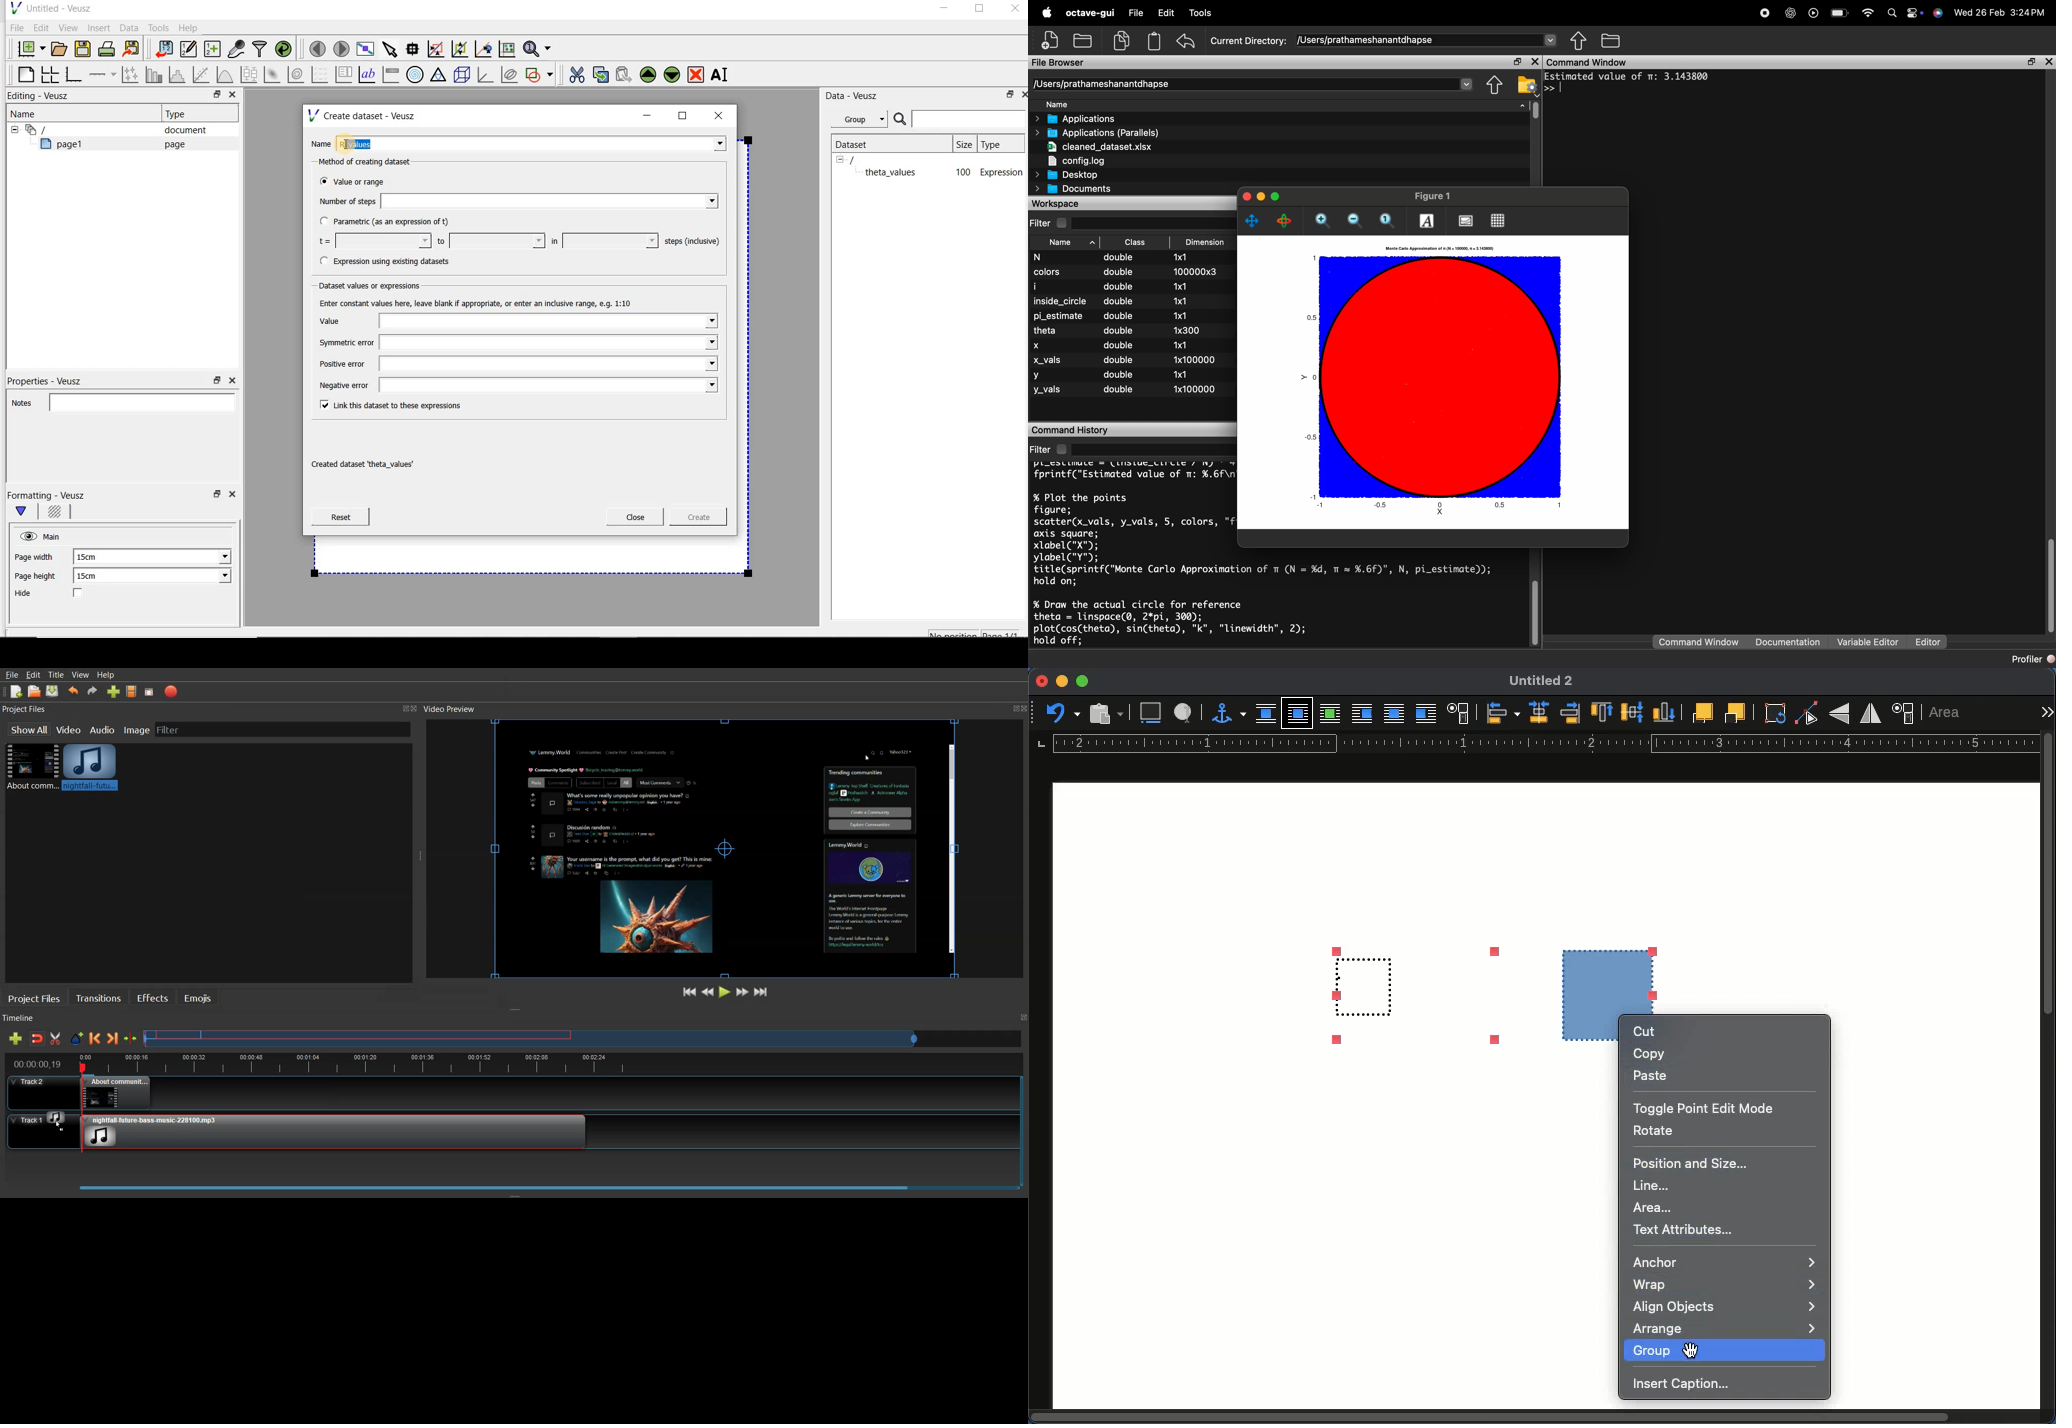 This screenshot has height=1428, width=2072. Describe the element at coordinates (1947, 712) in the screenshot. I see `area` at that location.